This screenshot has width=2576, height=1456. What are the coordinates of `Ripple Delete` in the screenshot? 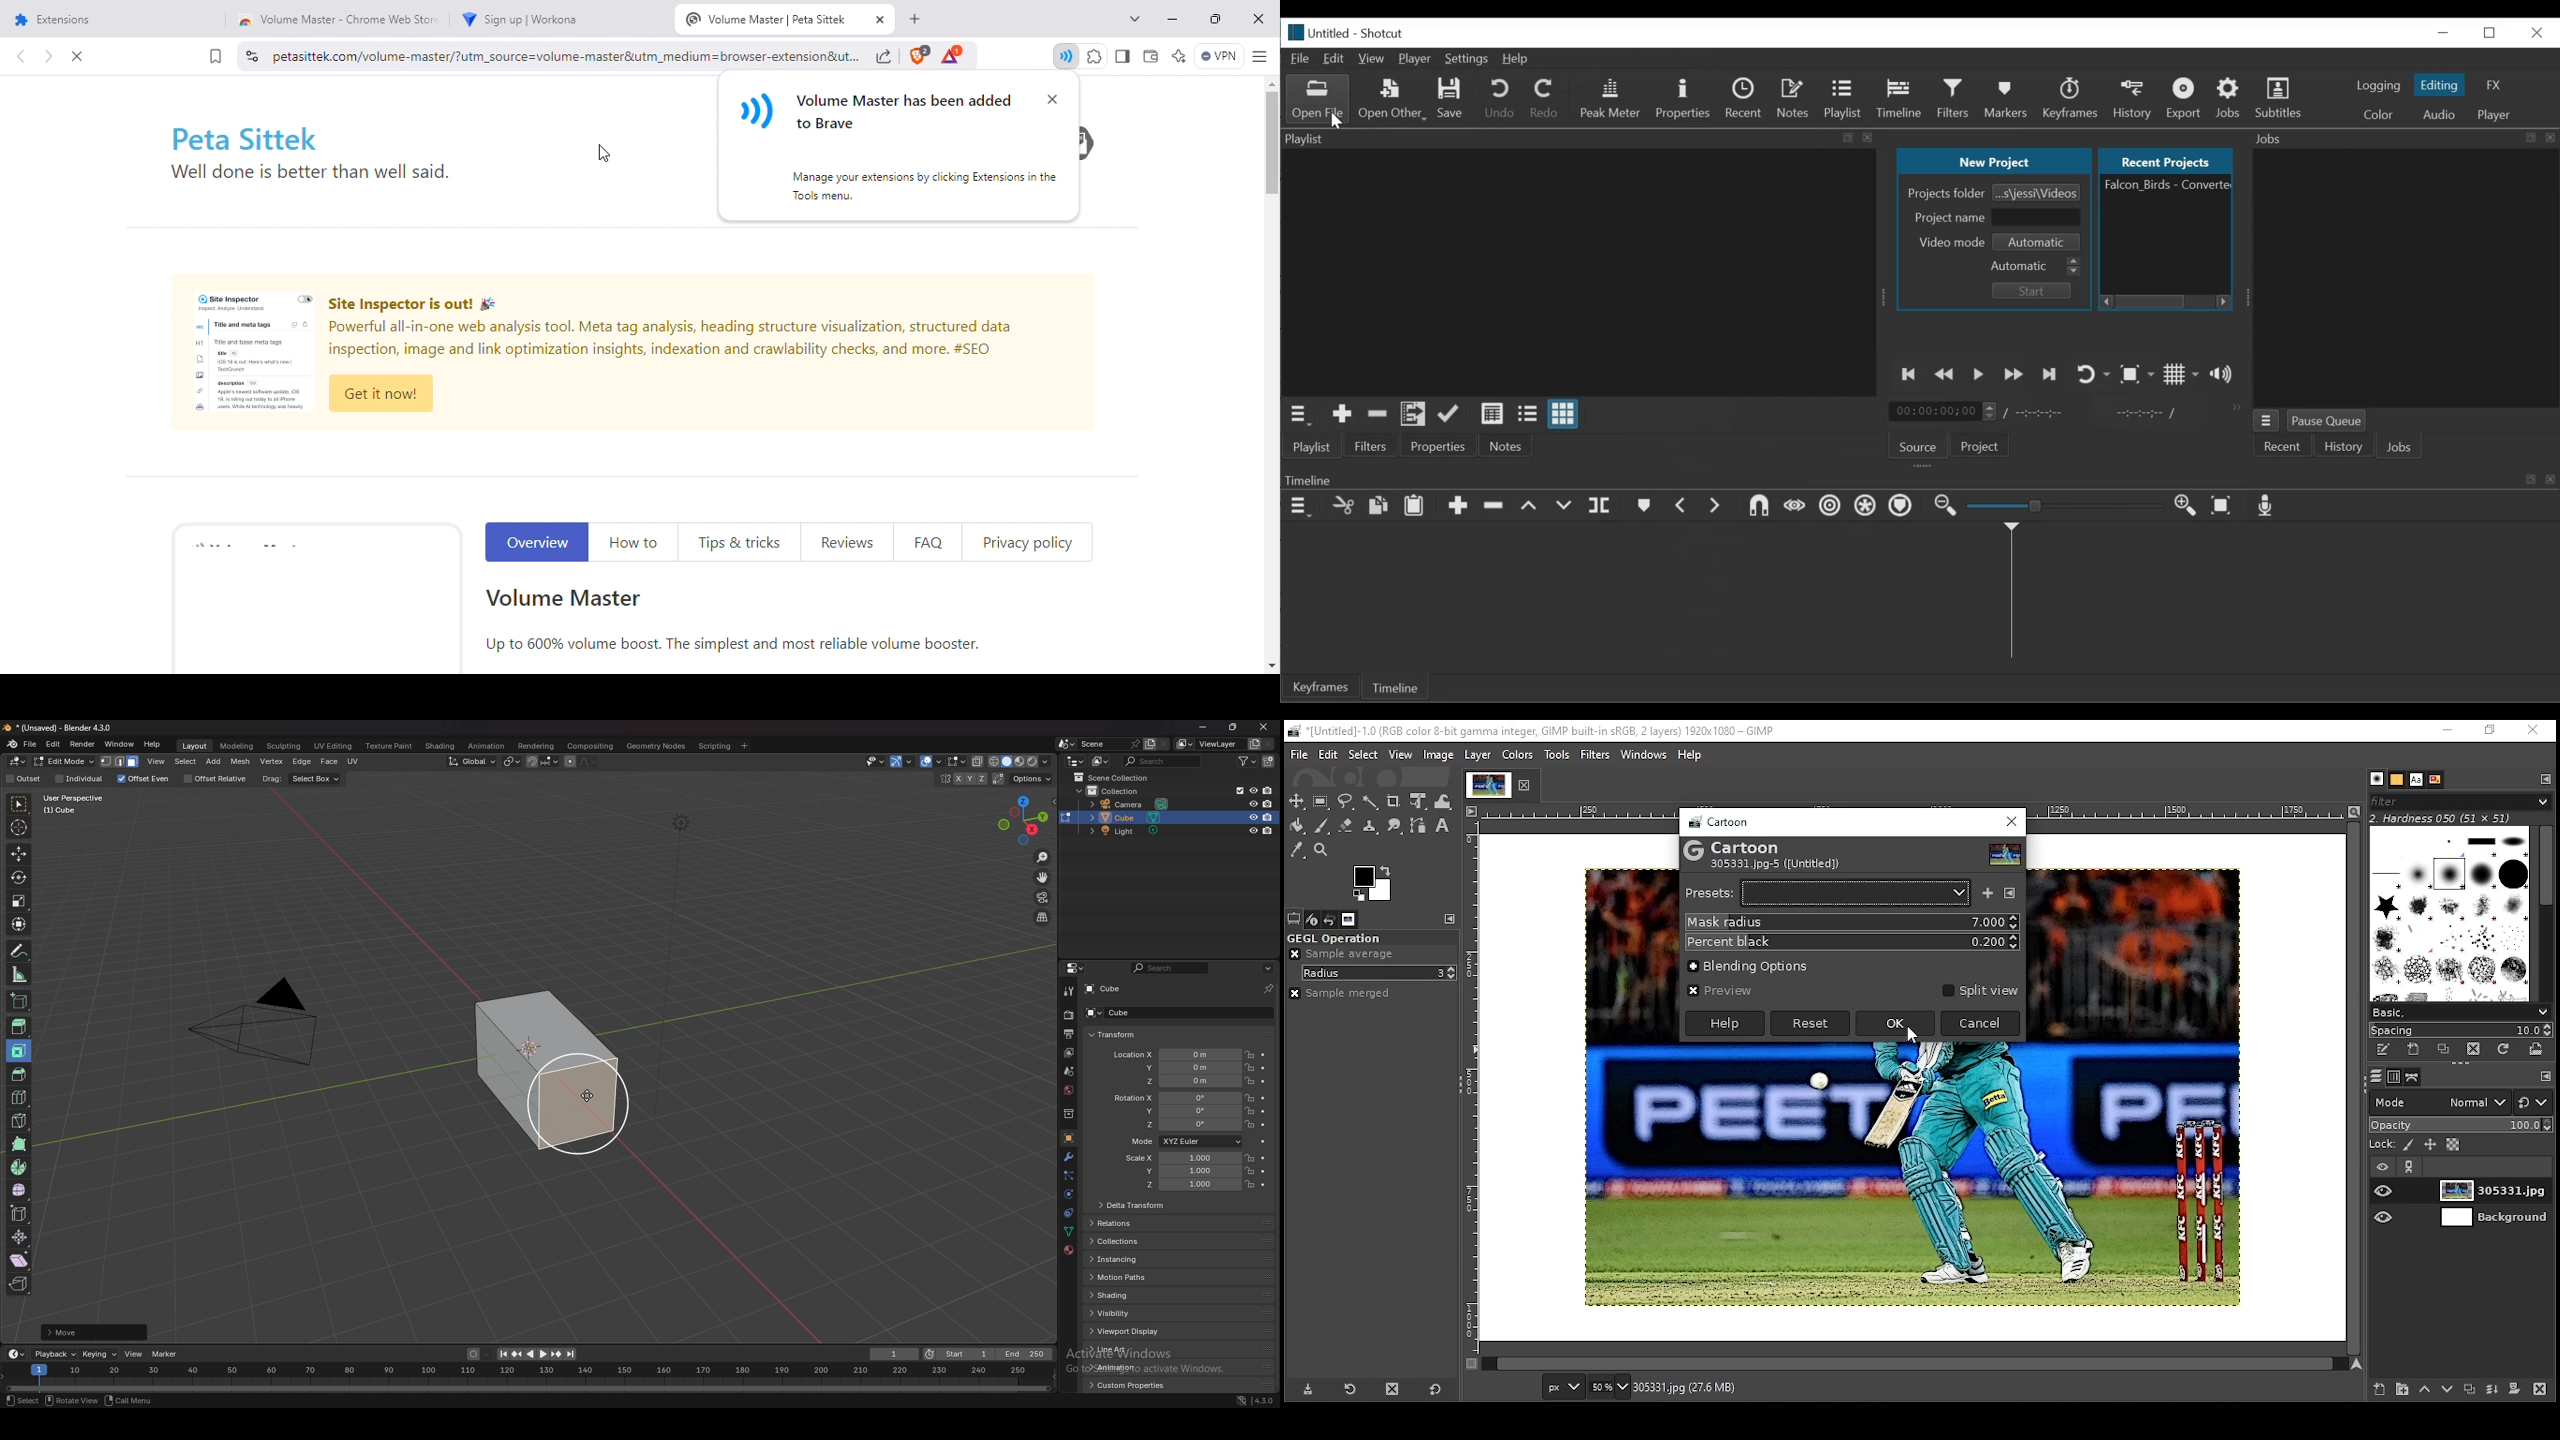 It's located at (1495, 509).